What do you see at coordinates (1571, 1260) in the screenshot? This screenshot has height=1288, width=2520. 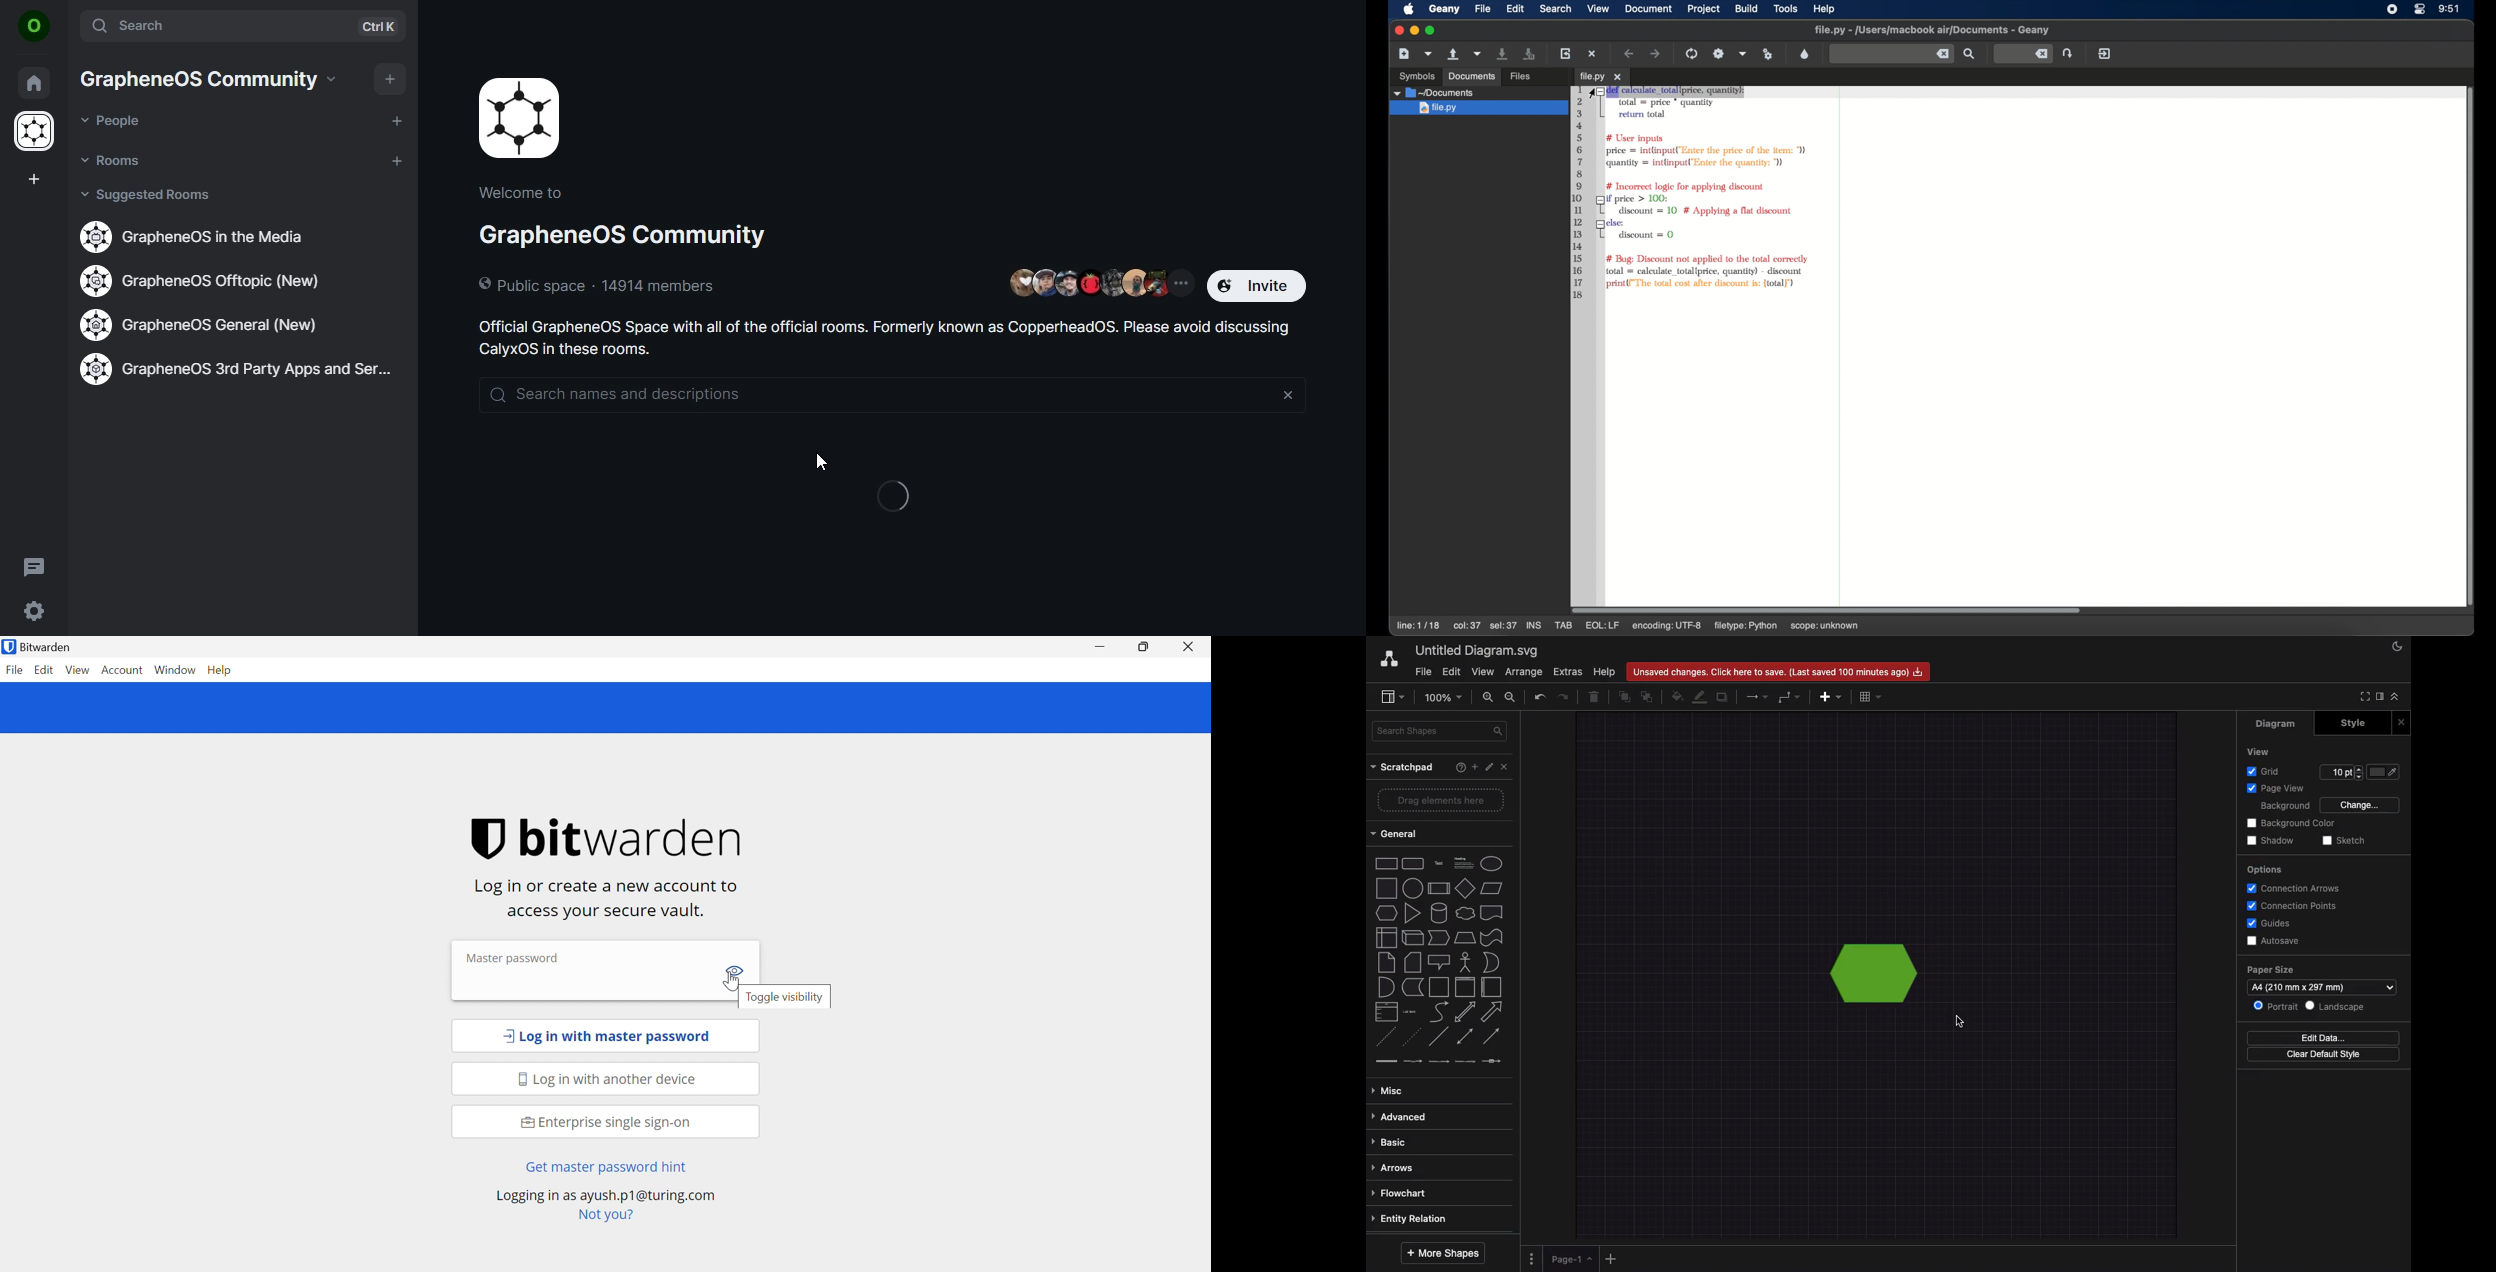 I see `Page` at bounding box center [1571, 1260].